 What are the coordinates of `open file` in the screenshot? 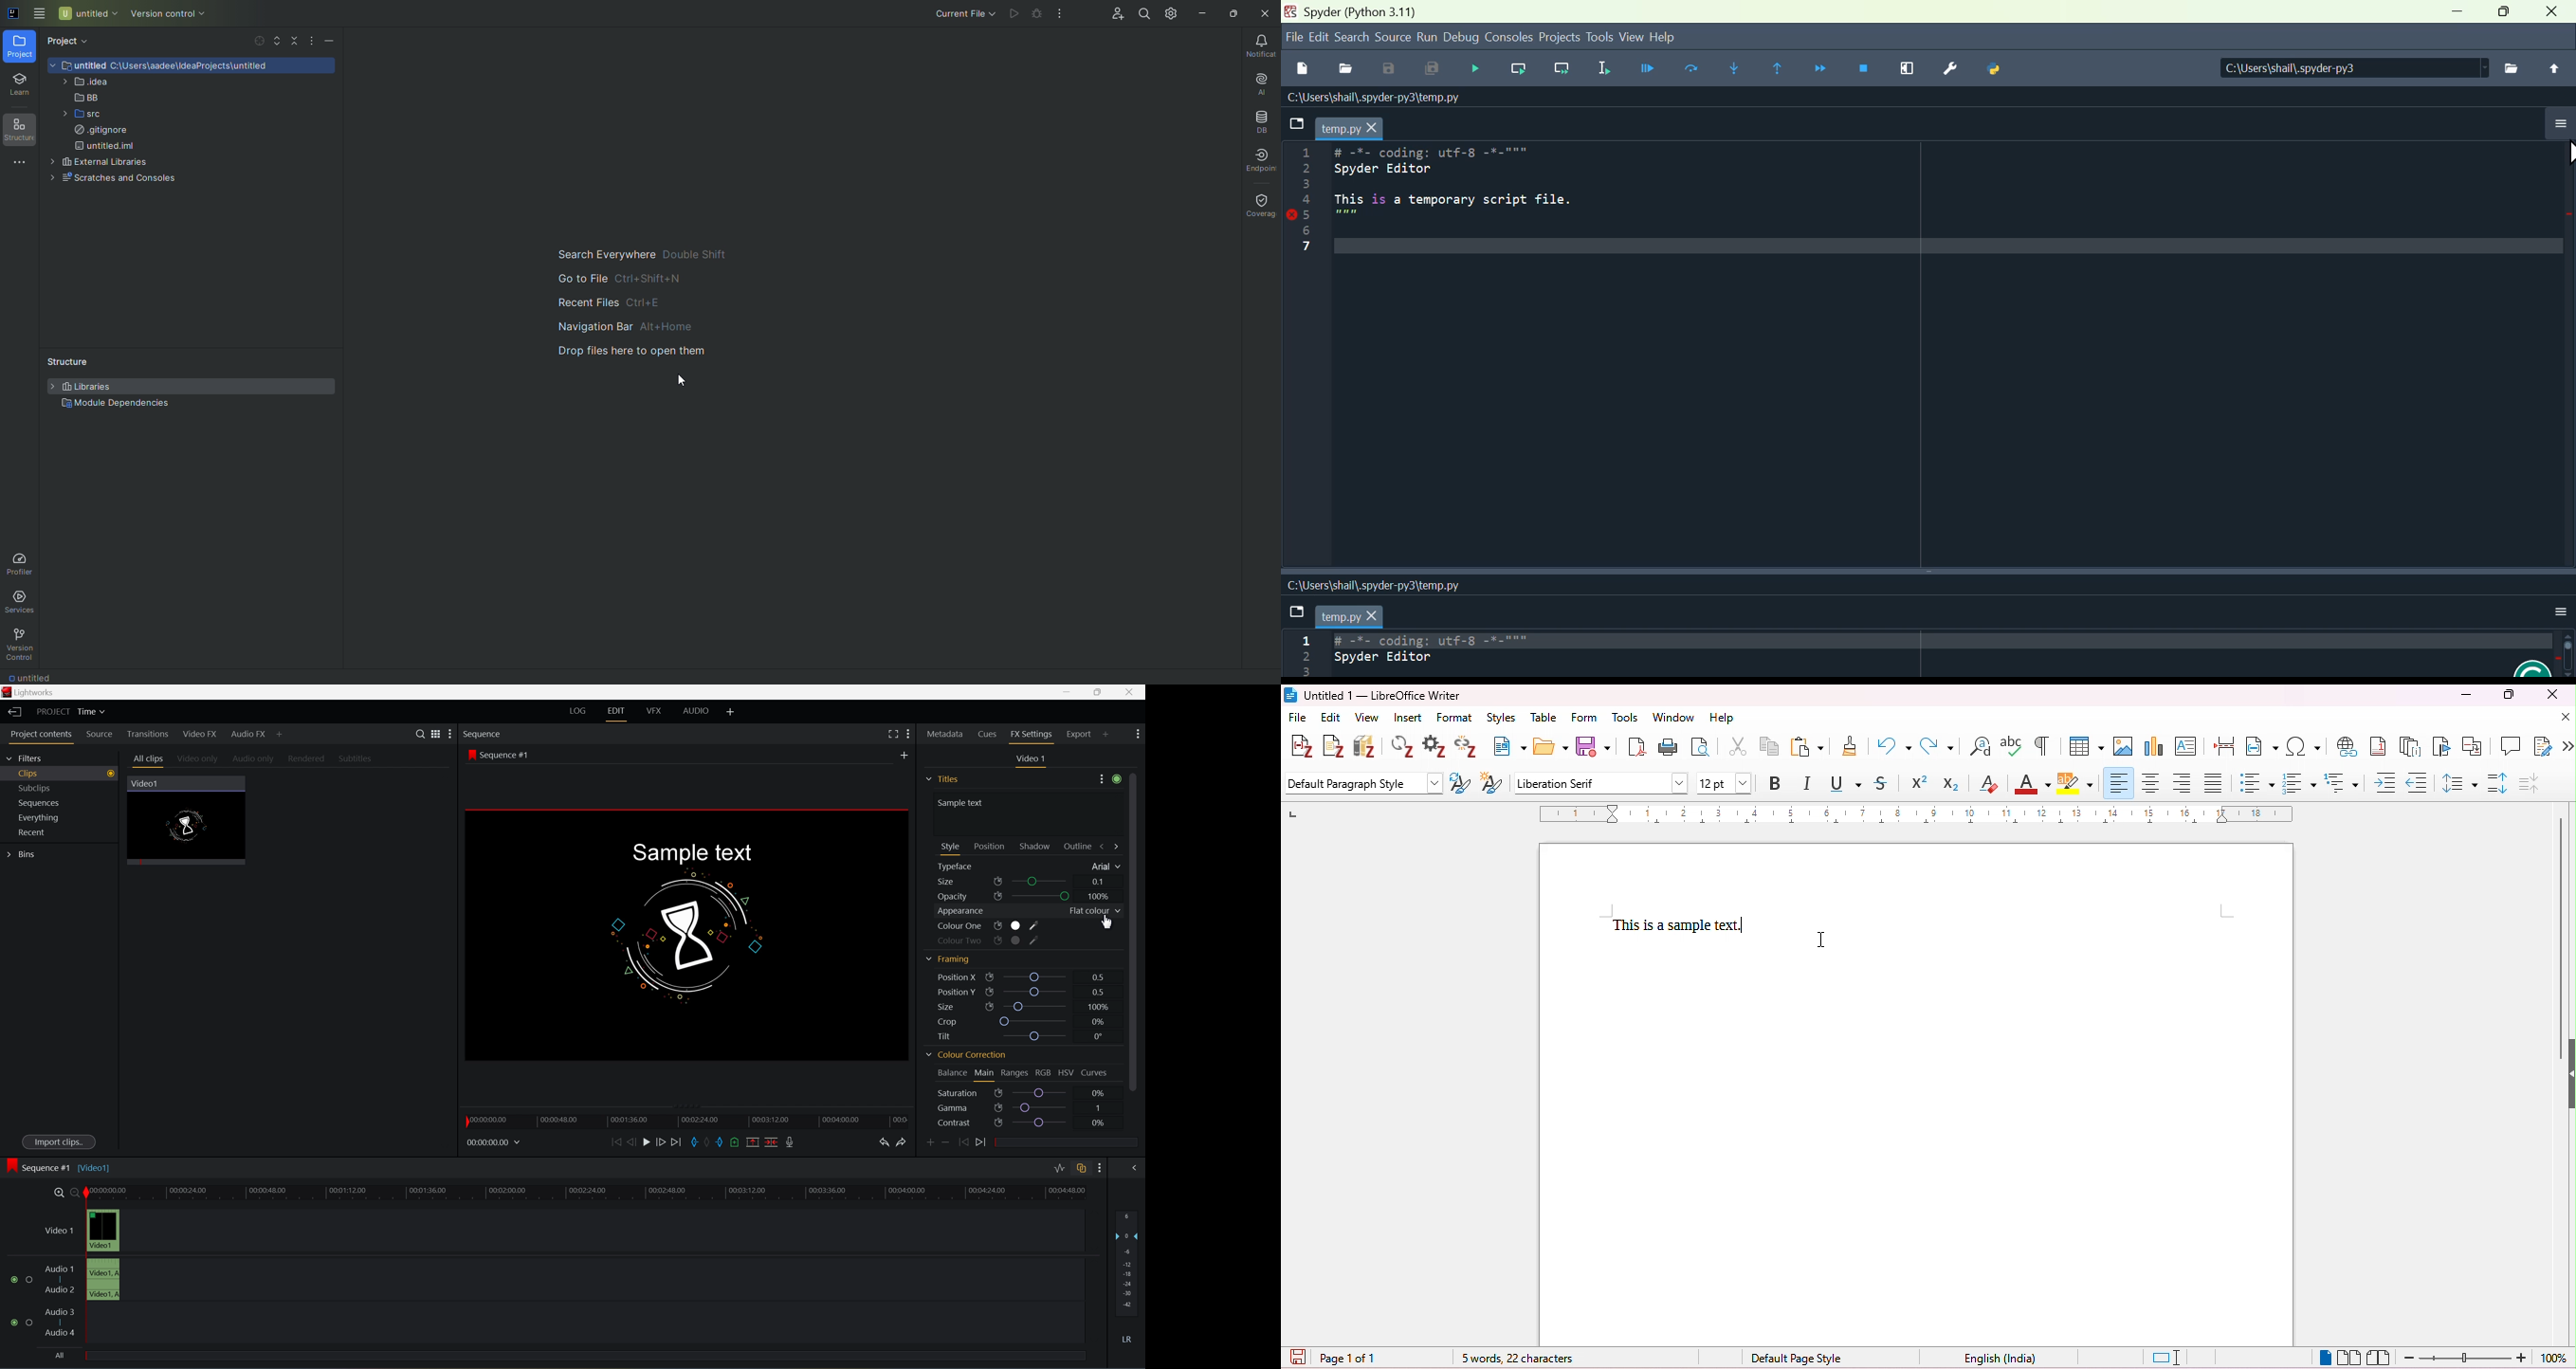 It's located at (1349, 70).